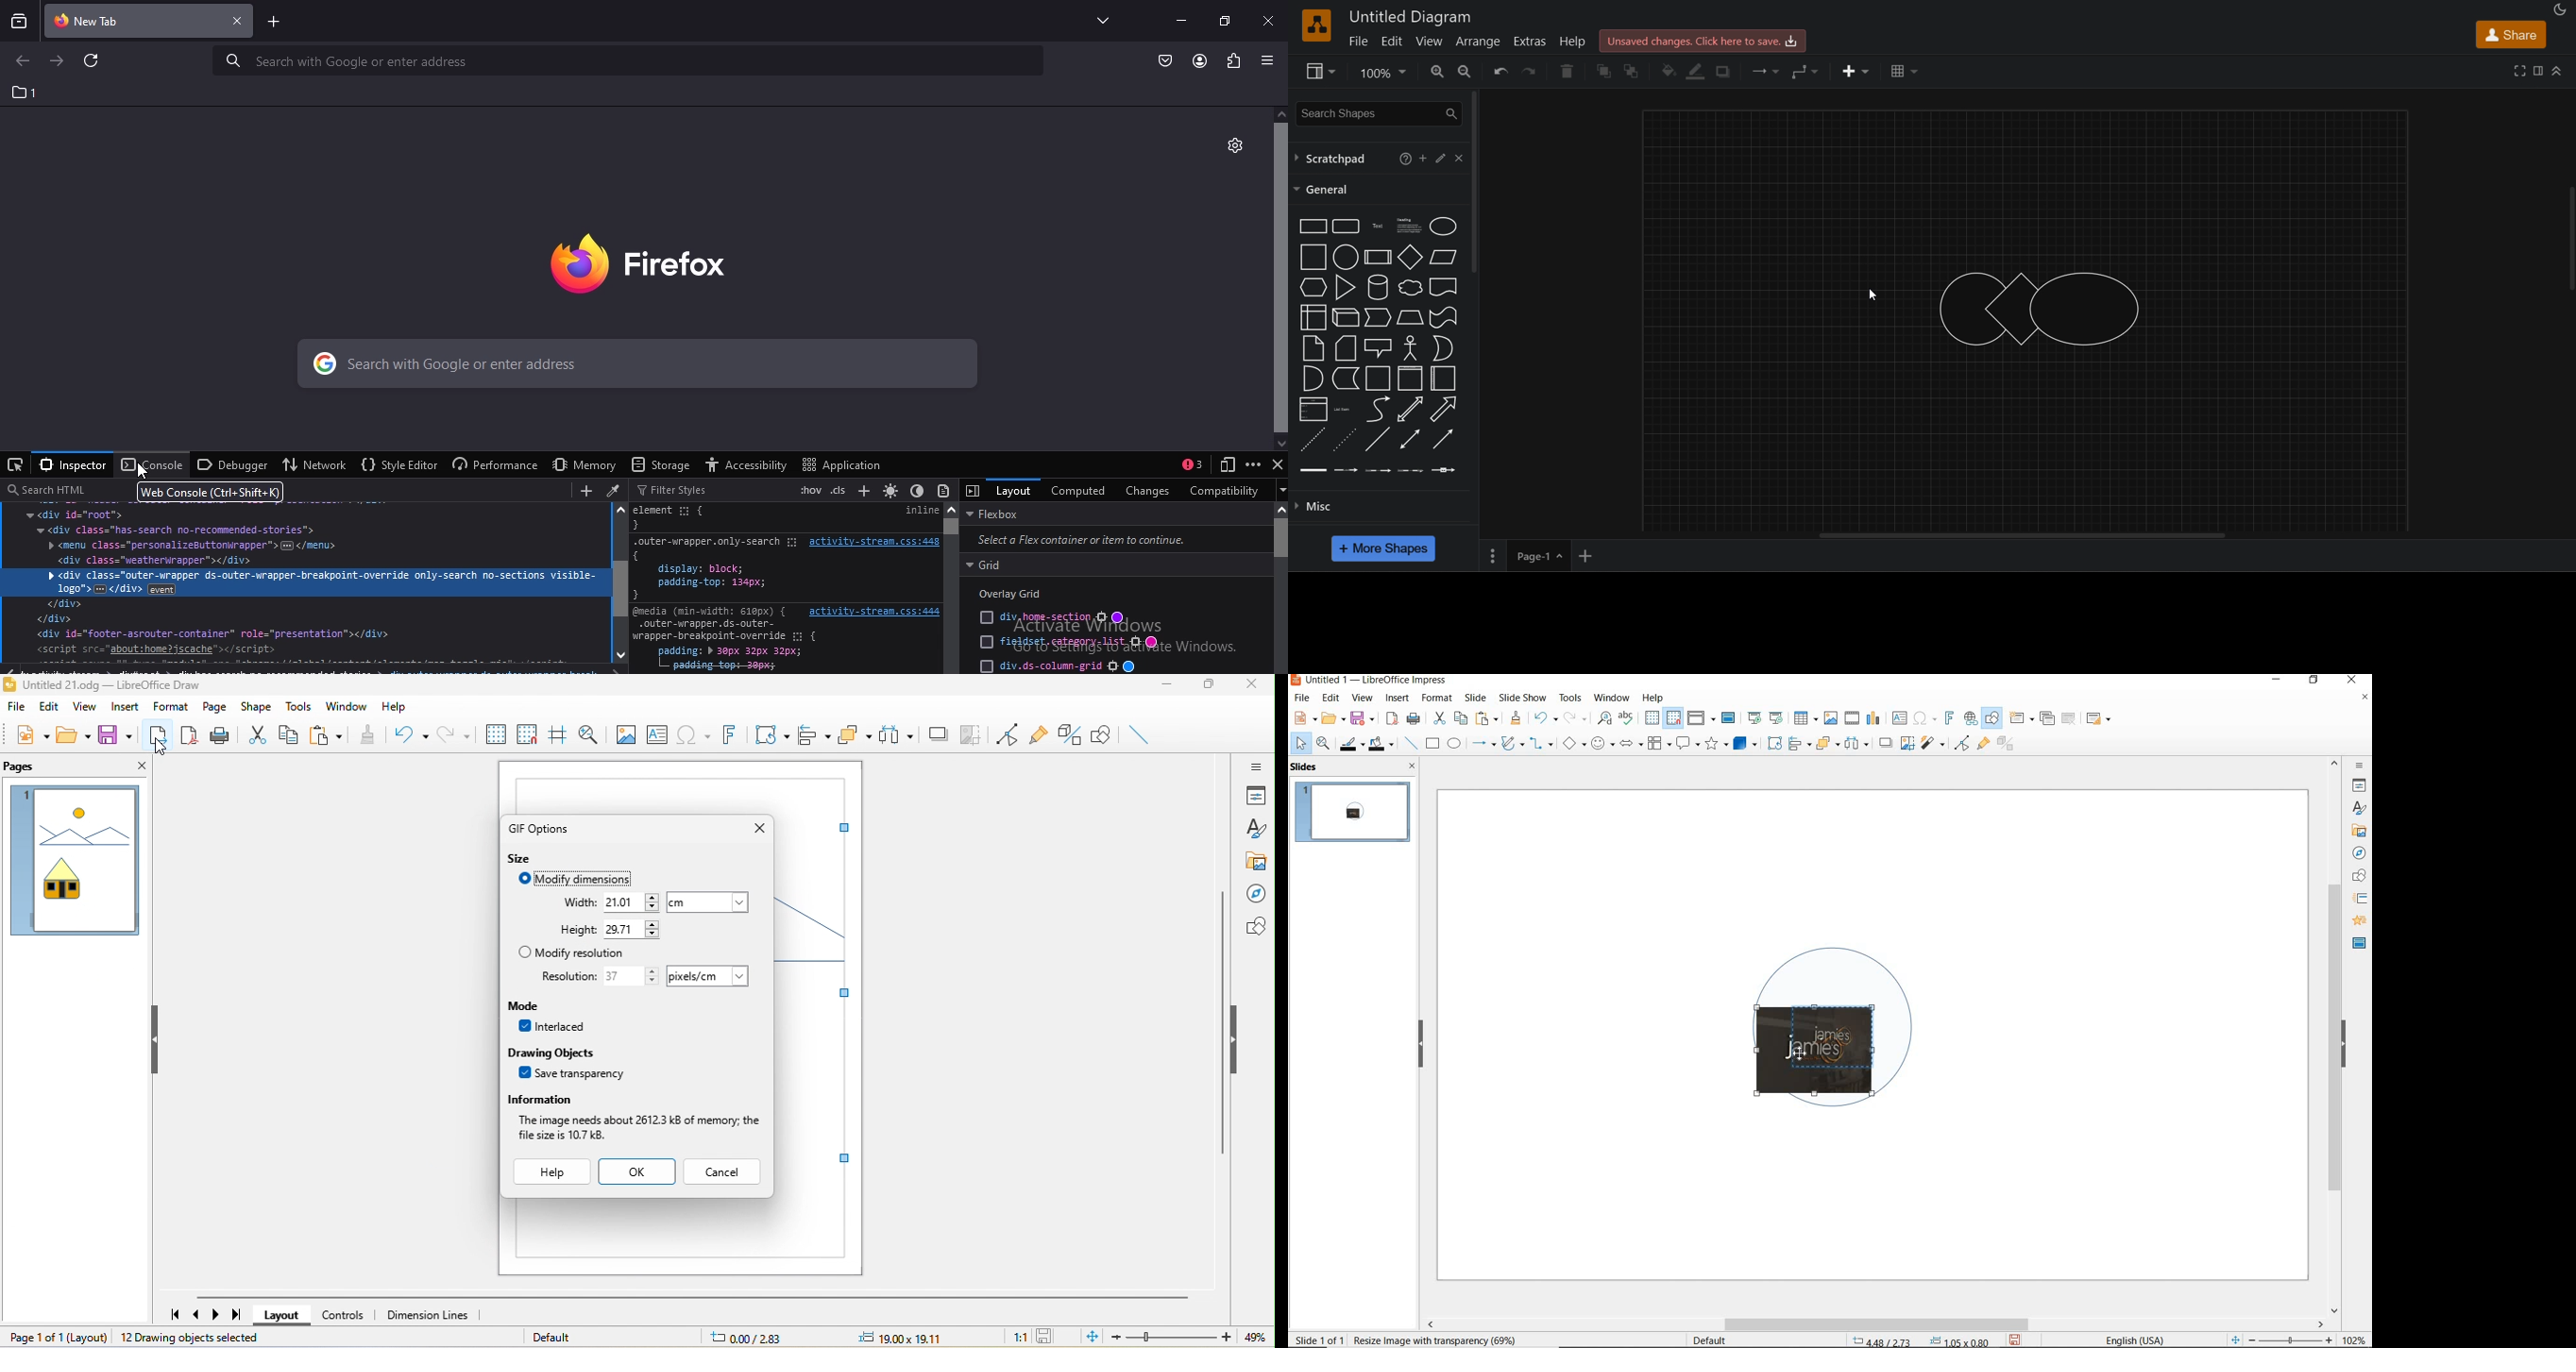 The width and height of the screenshot is (2576, 1372). Describe the element at coordinates (1411, 17) in the screenshot. I see `title` at that location.